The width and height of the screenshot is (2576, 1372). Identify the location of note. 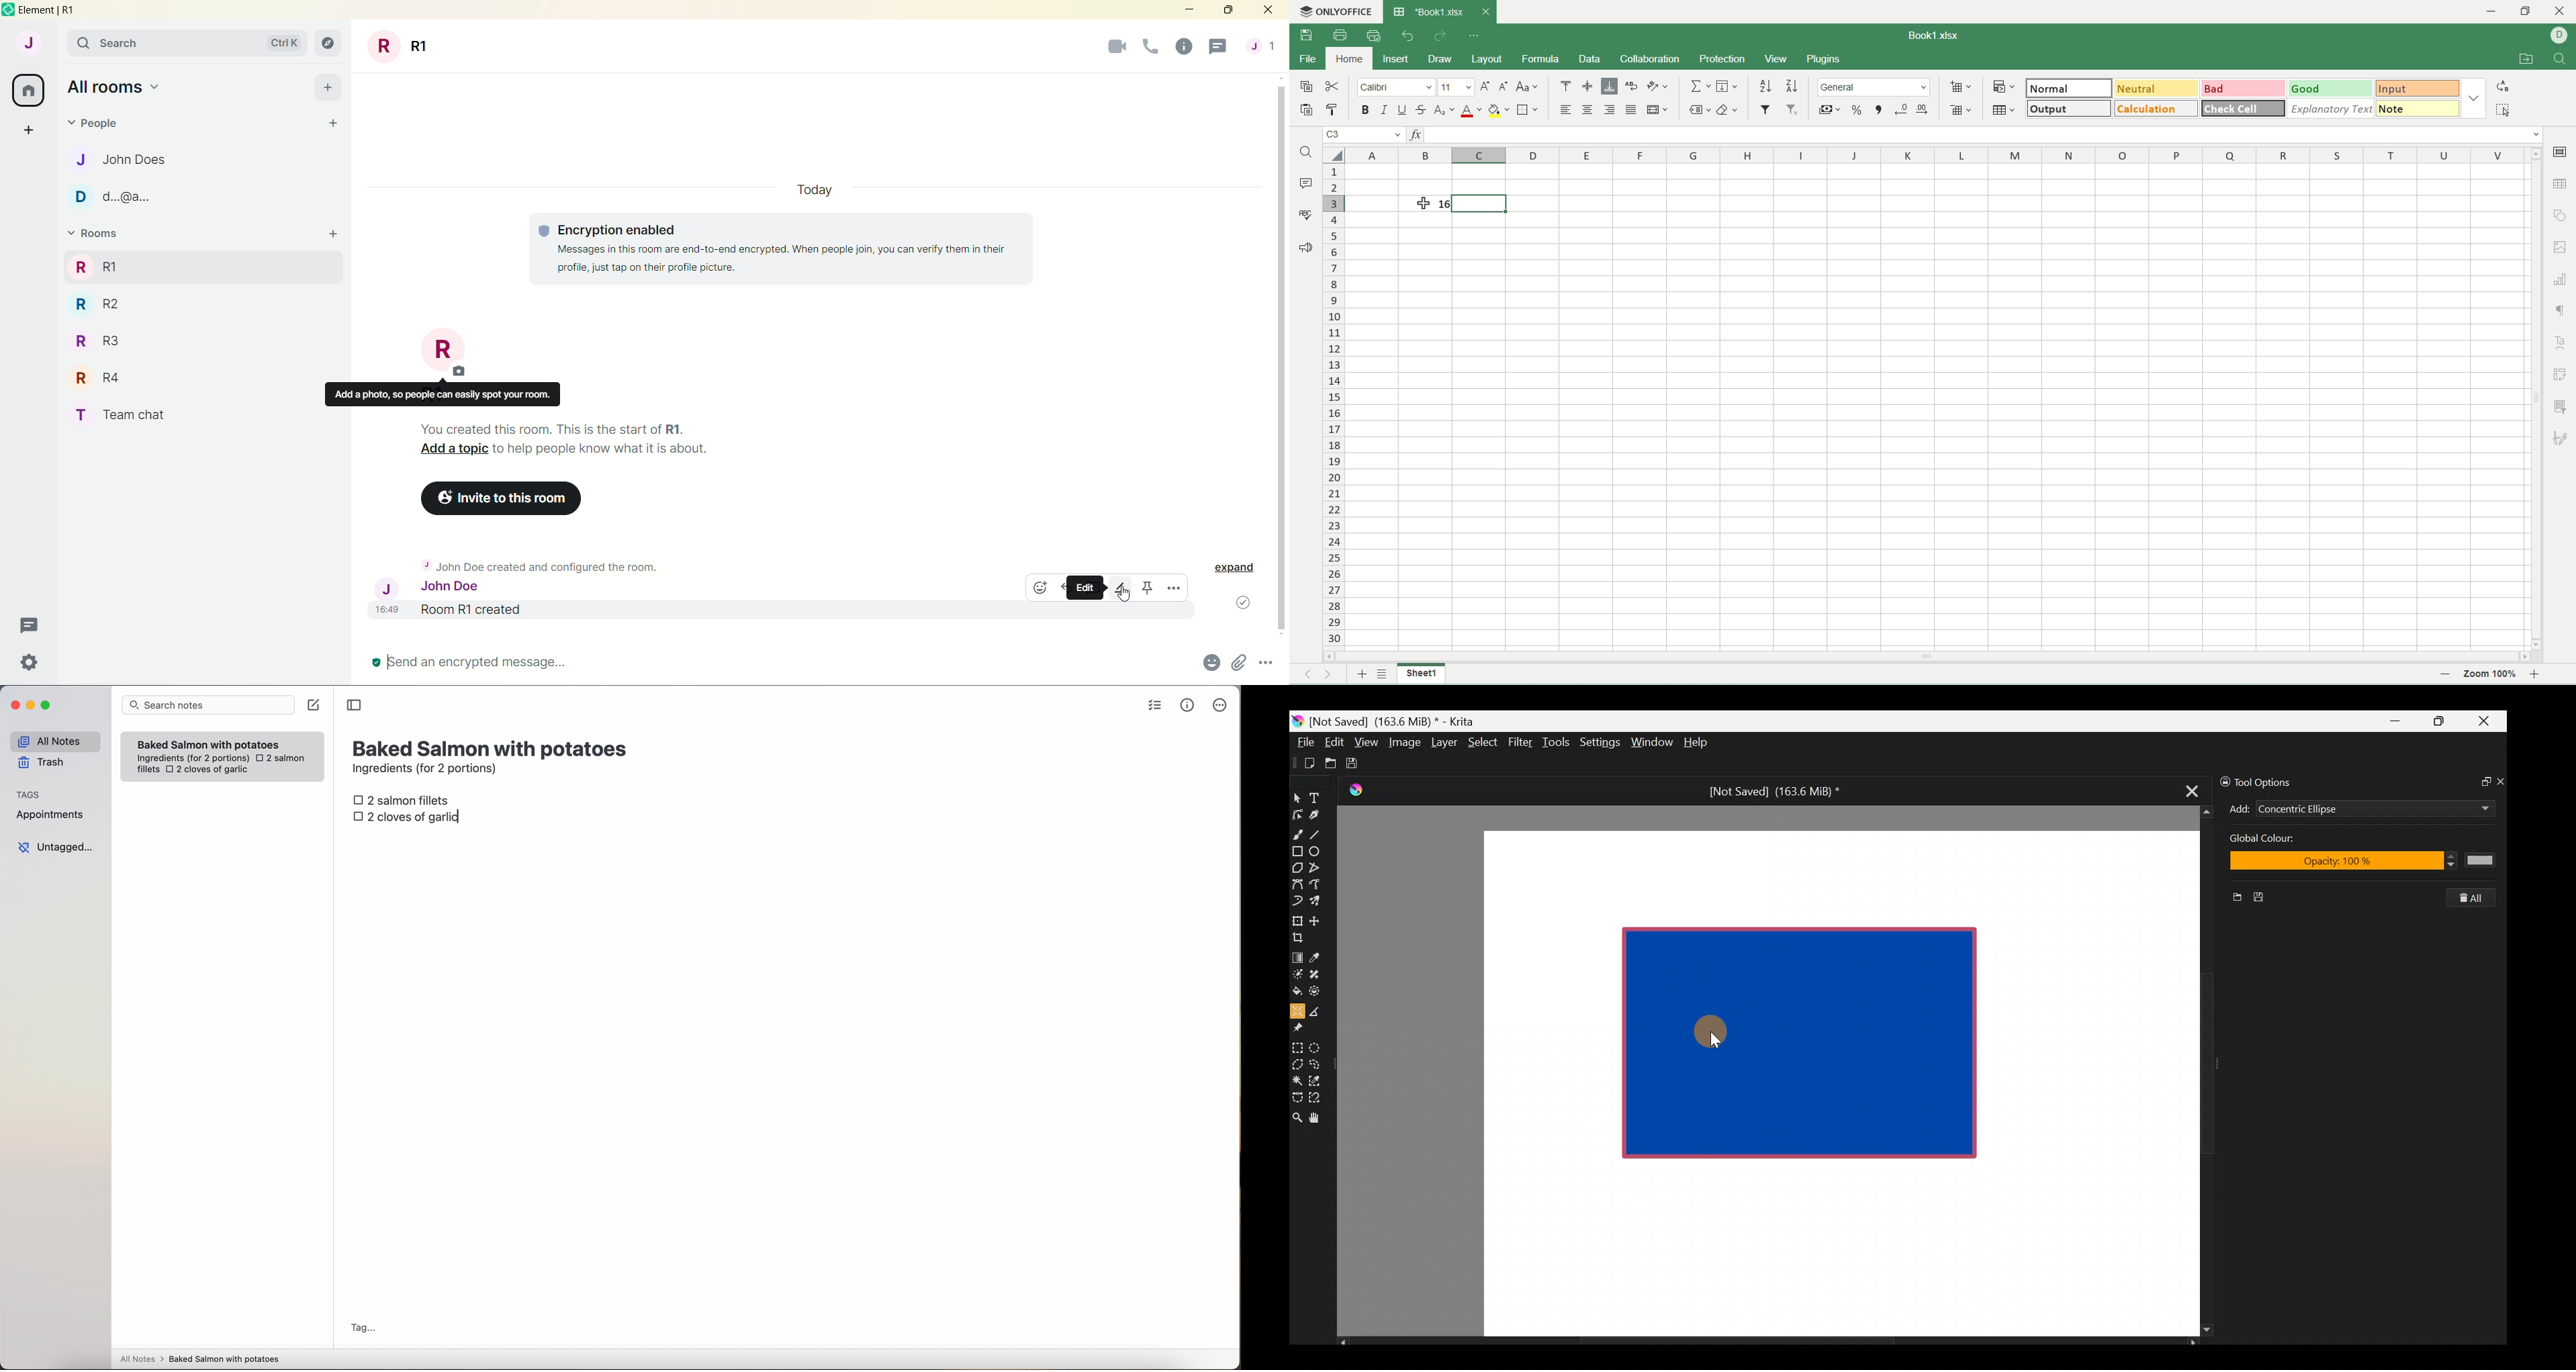
(2421, 110).